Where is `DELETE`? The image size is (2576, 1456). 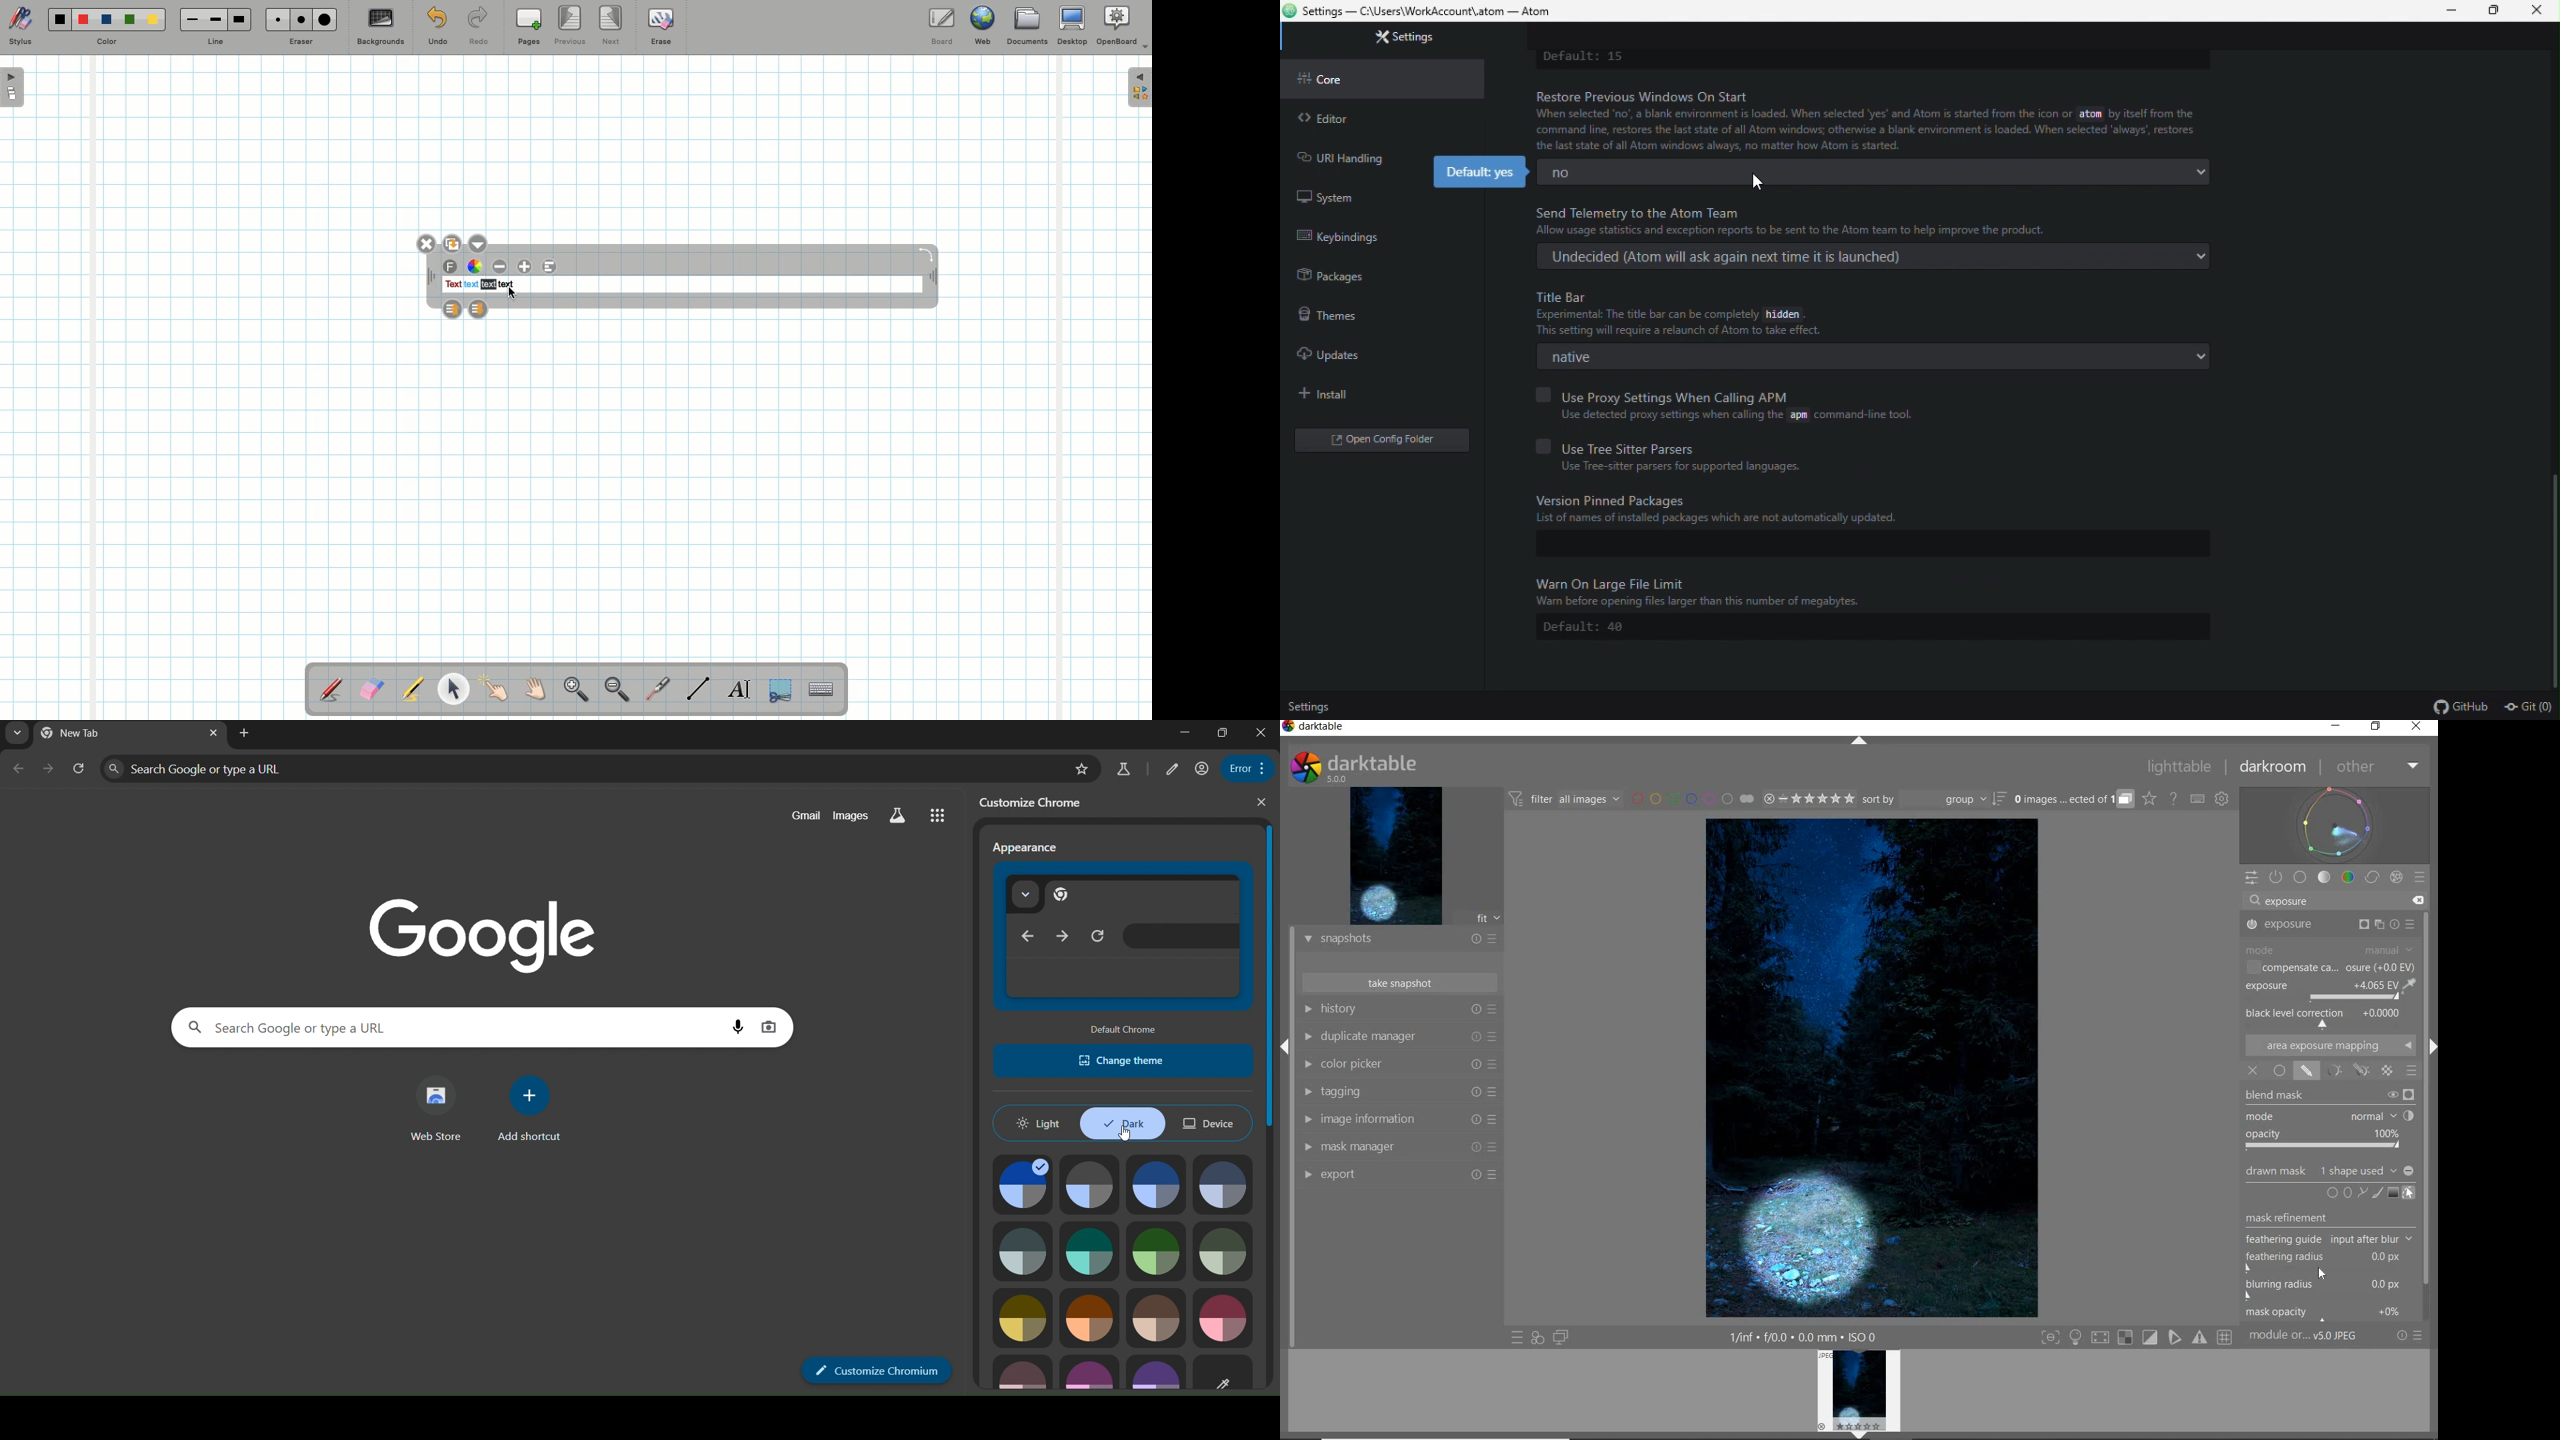
DELETE is located at coordinates (2419, 901).